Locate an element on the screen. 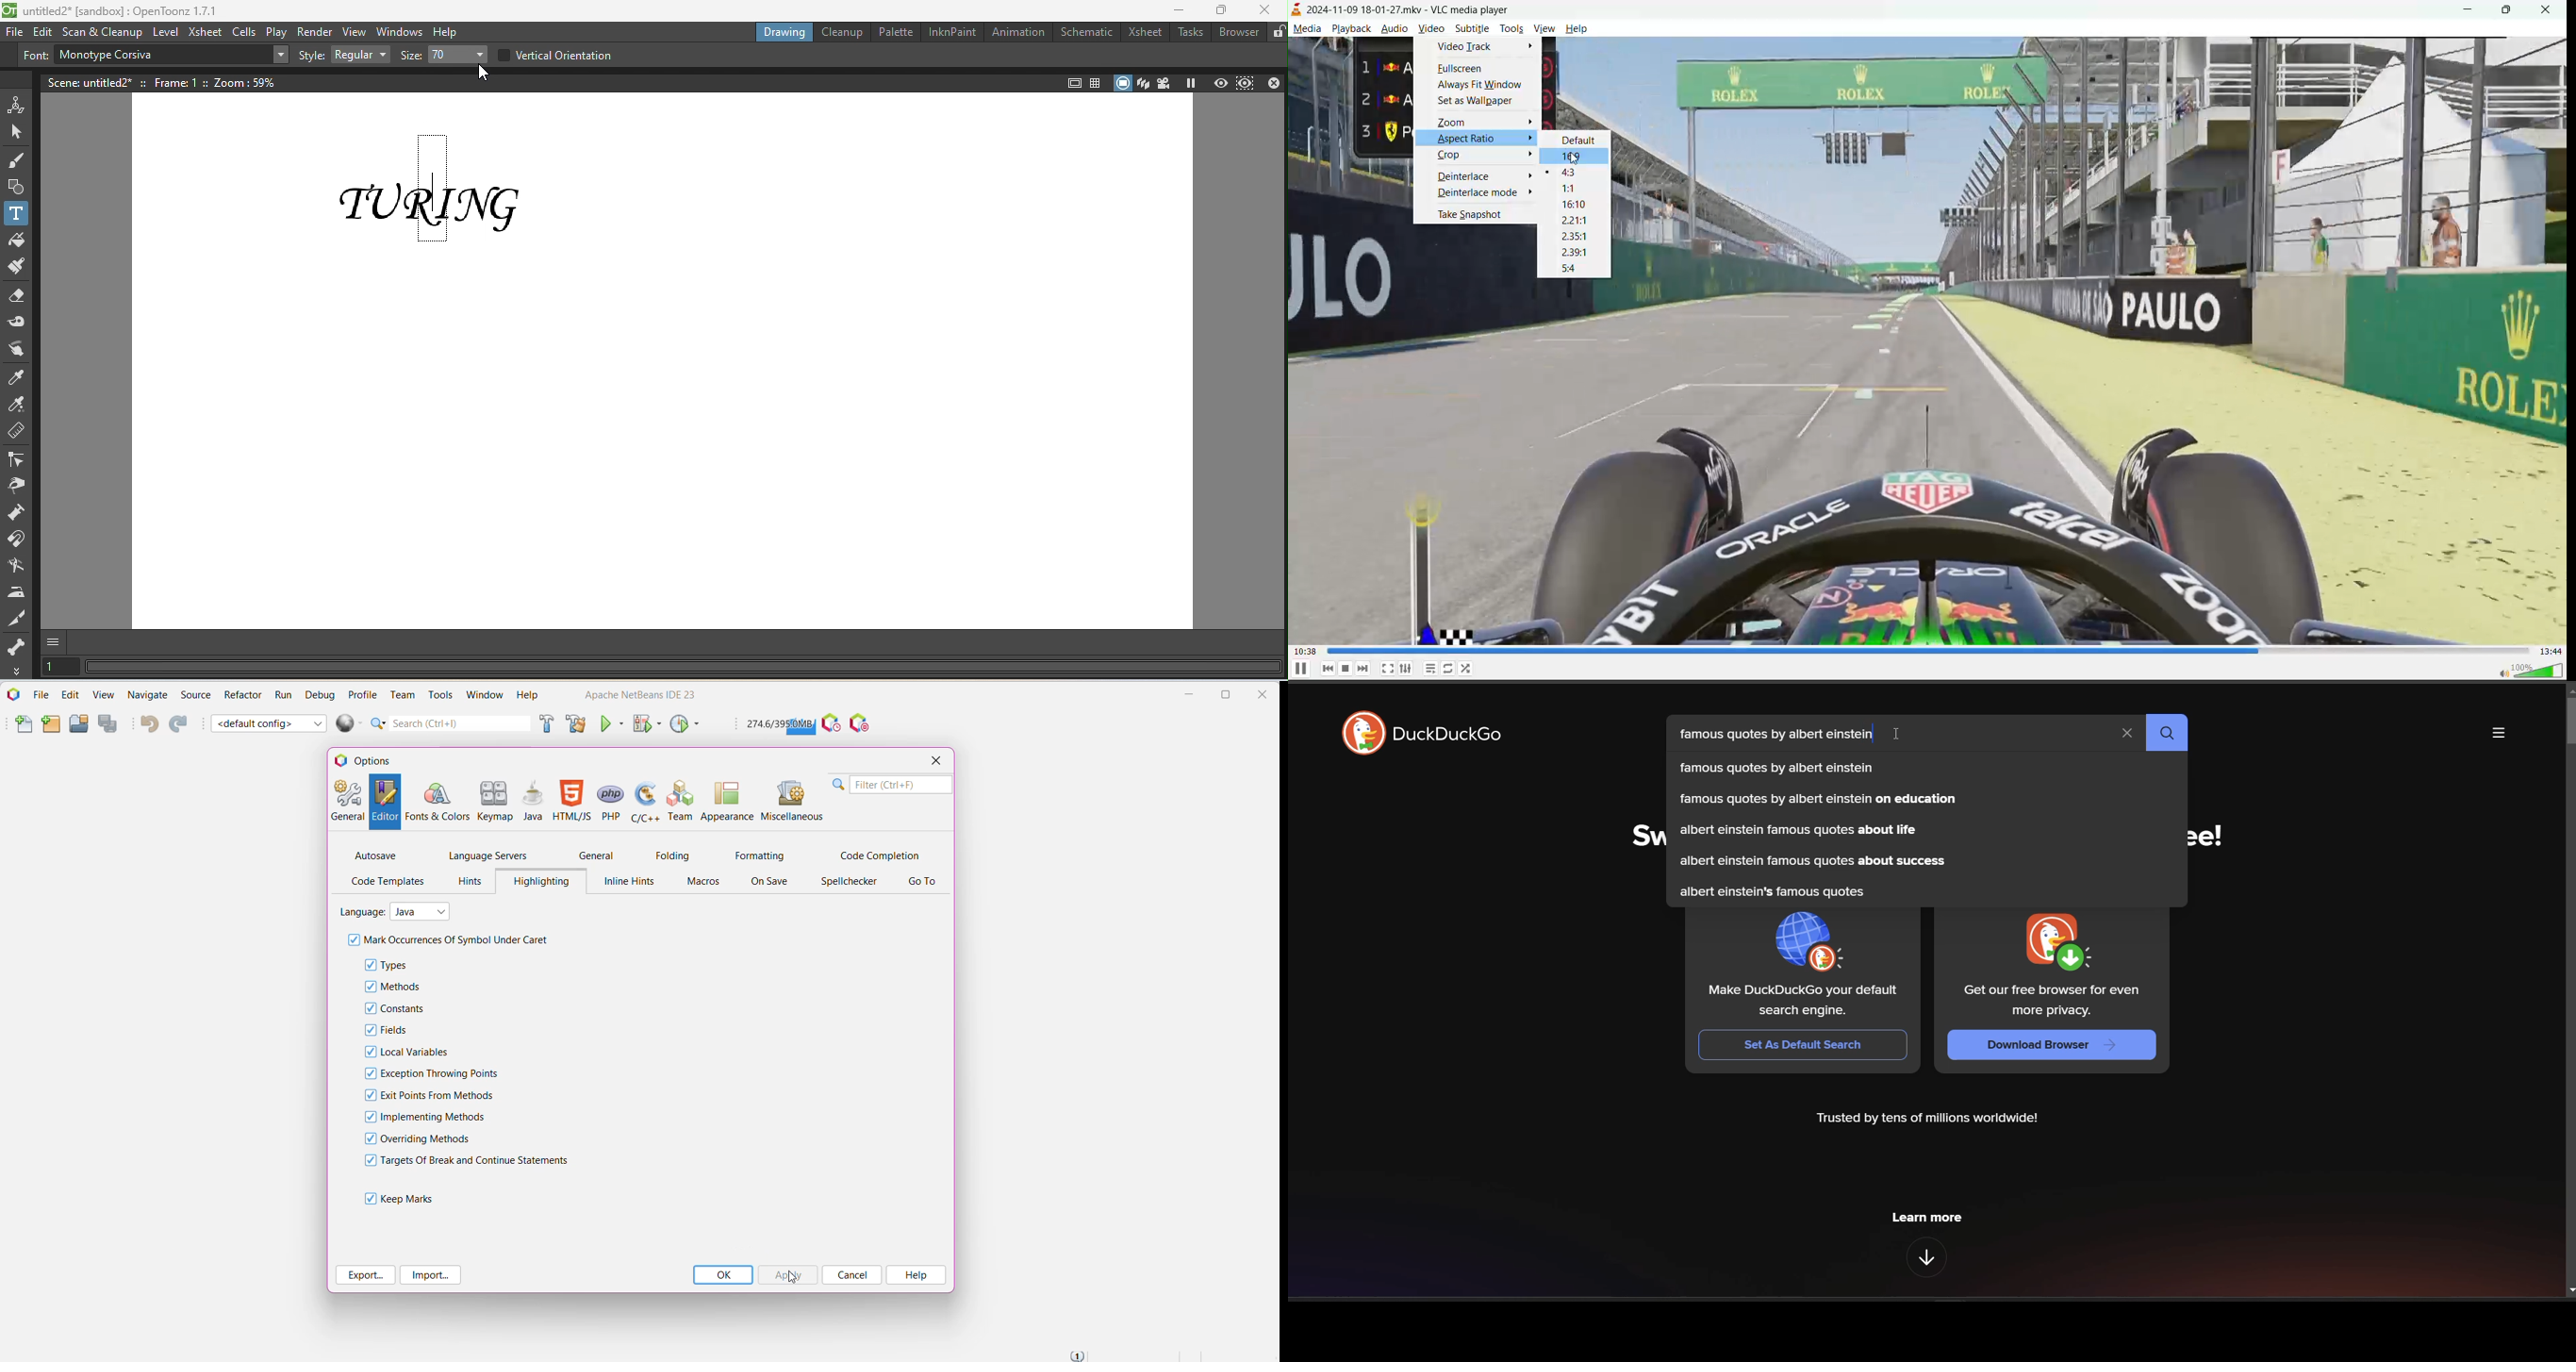  take snapshot is located at coordinates (1474, 215).